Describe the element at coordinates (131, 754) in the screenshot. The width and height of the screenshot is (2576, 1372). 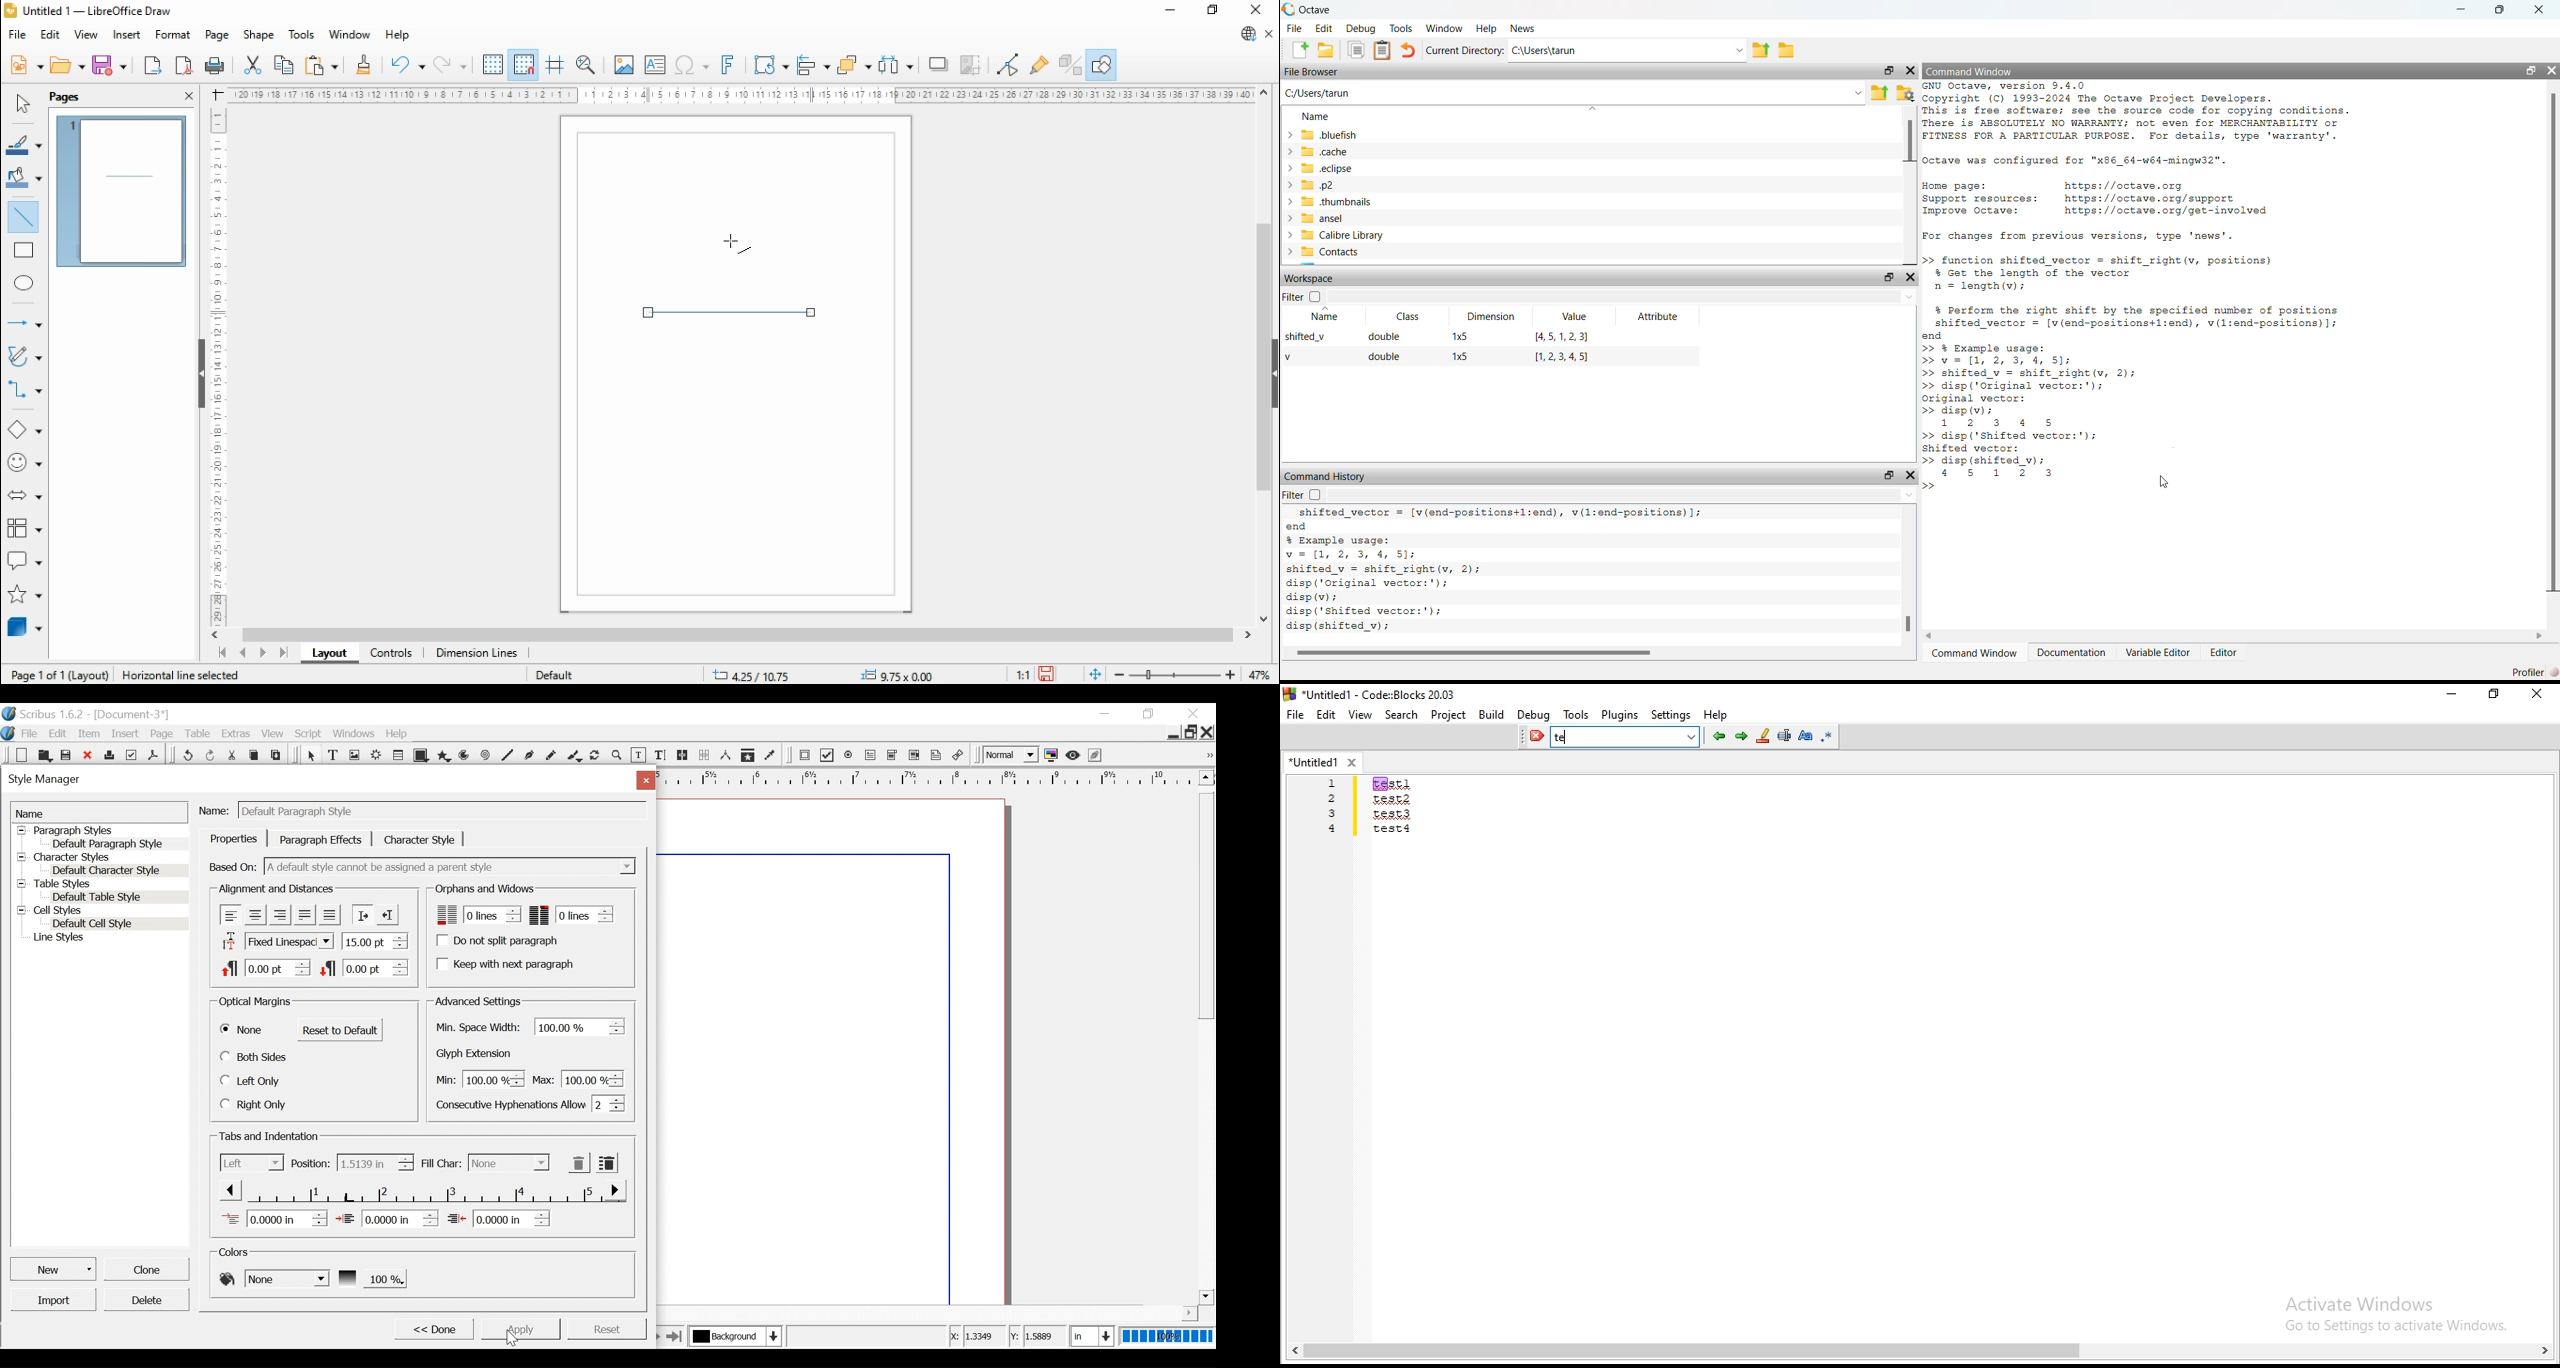
I see `Prefilight Verifier` at that location.